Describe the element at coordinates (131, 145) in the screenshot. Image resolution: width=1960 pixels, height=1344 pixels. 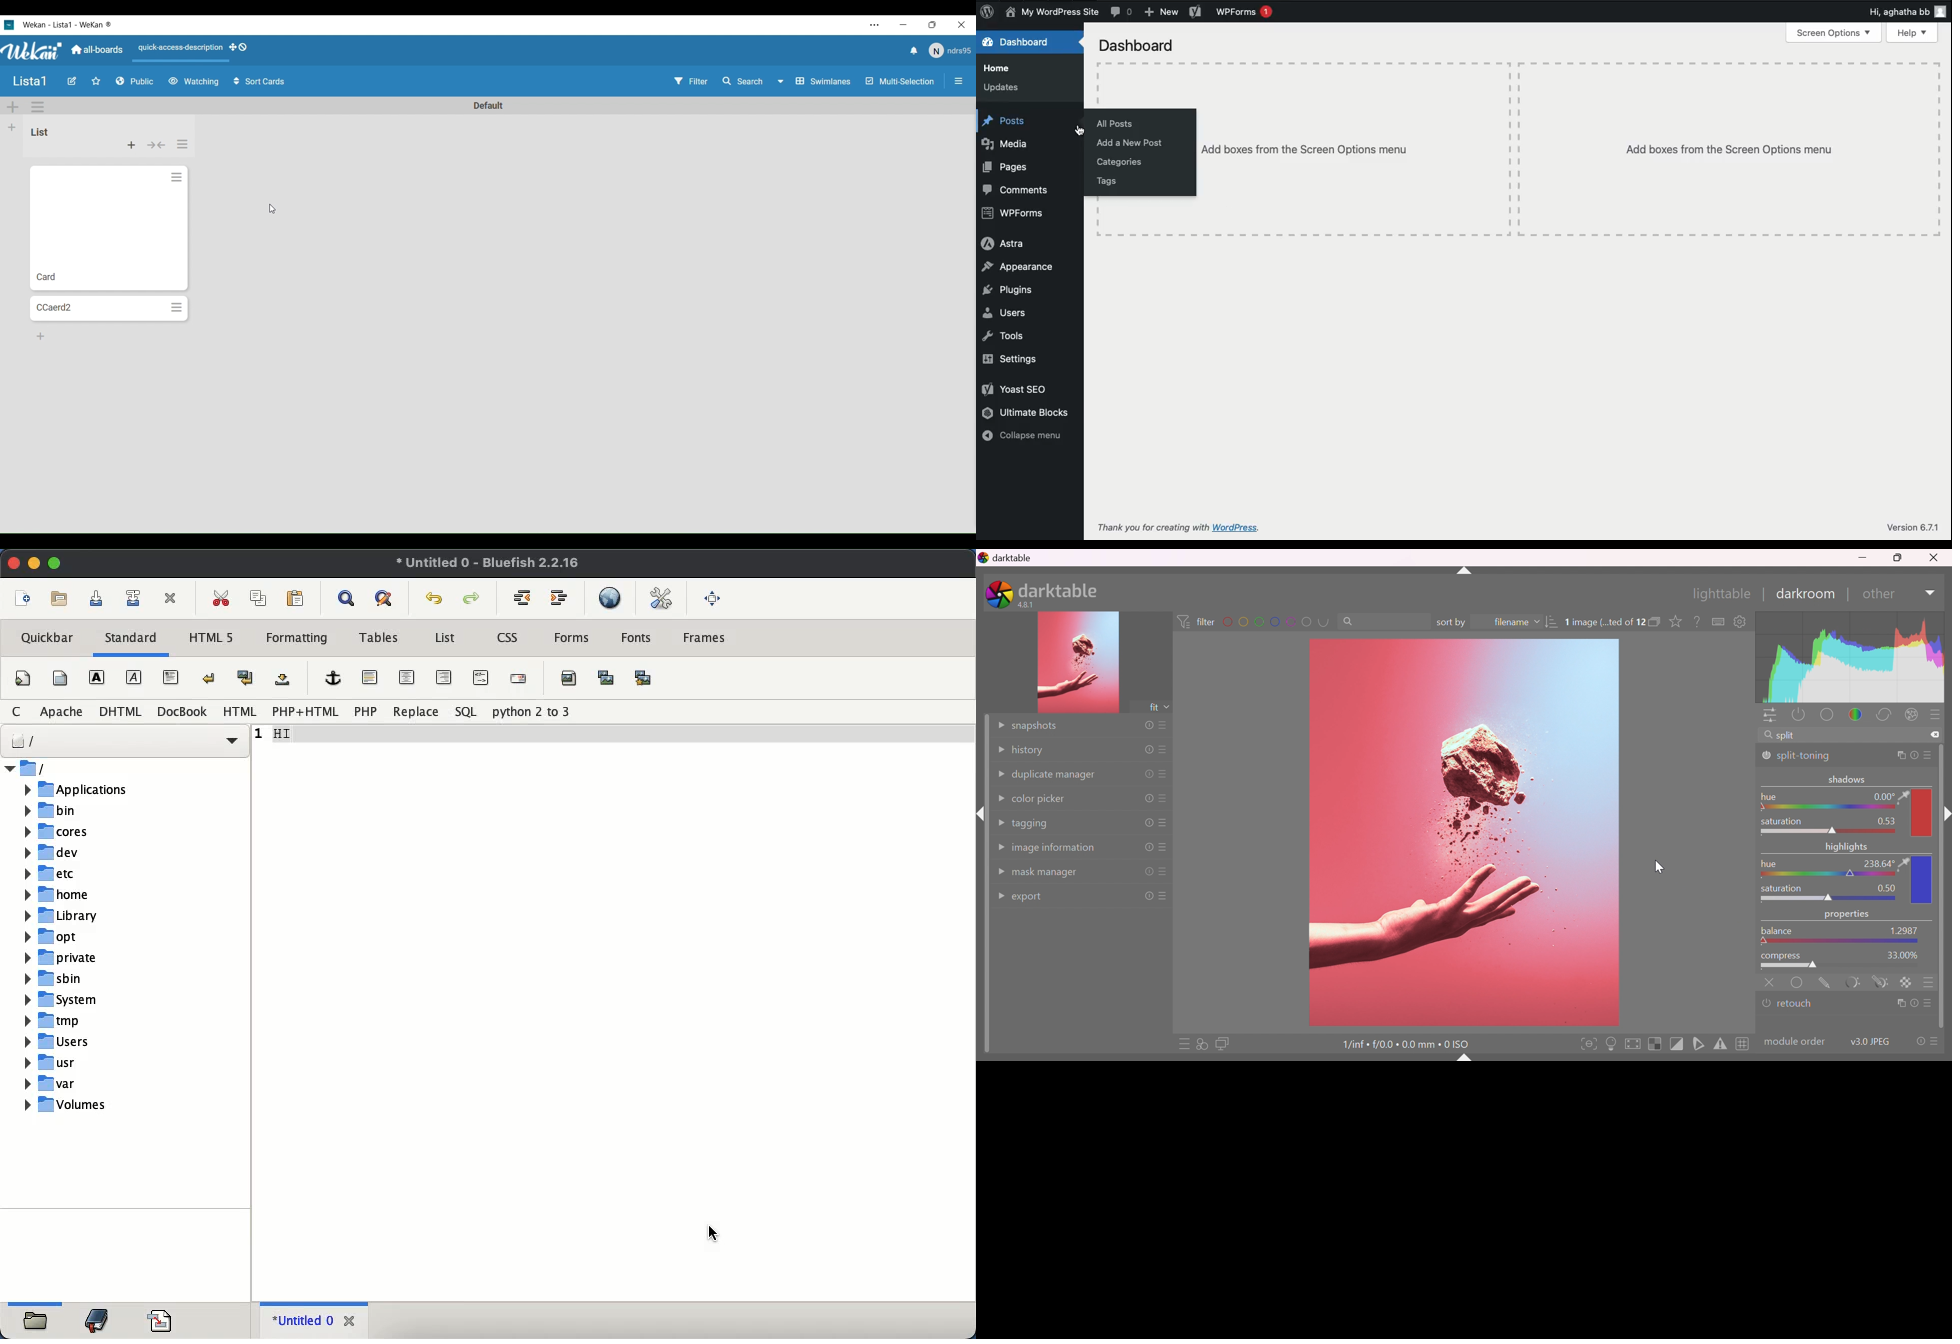
I see `Add card to top of list` at that location.